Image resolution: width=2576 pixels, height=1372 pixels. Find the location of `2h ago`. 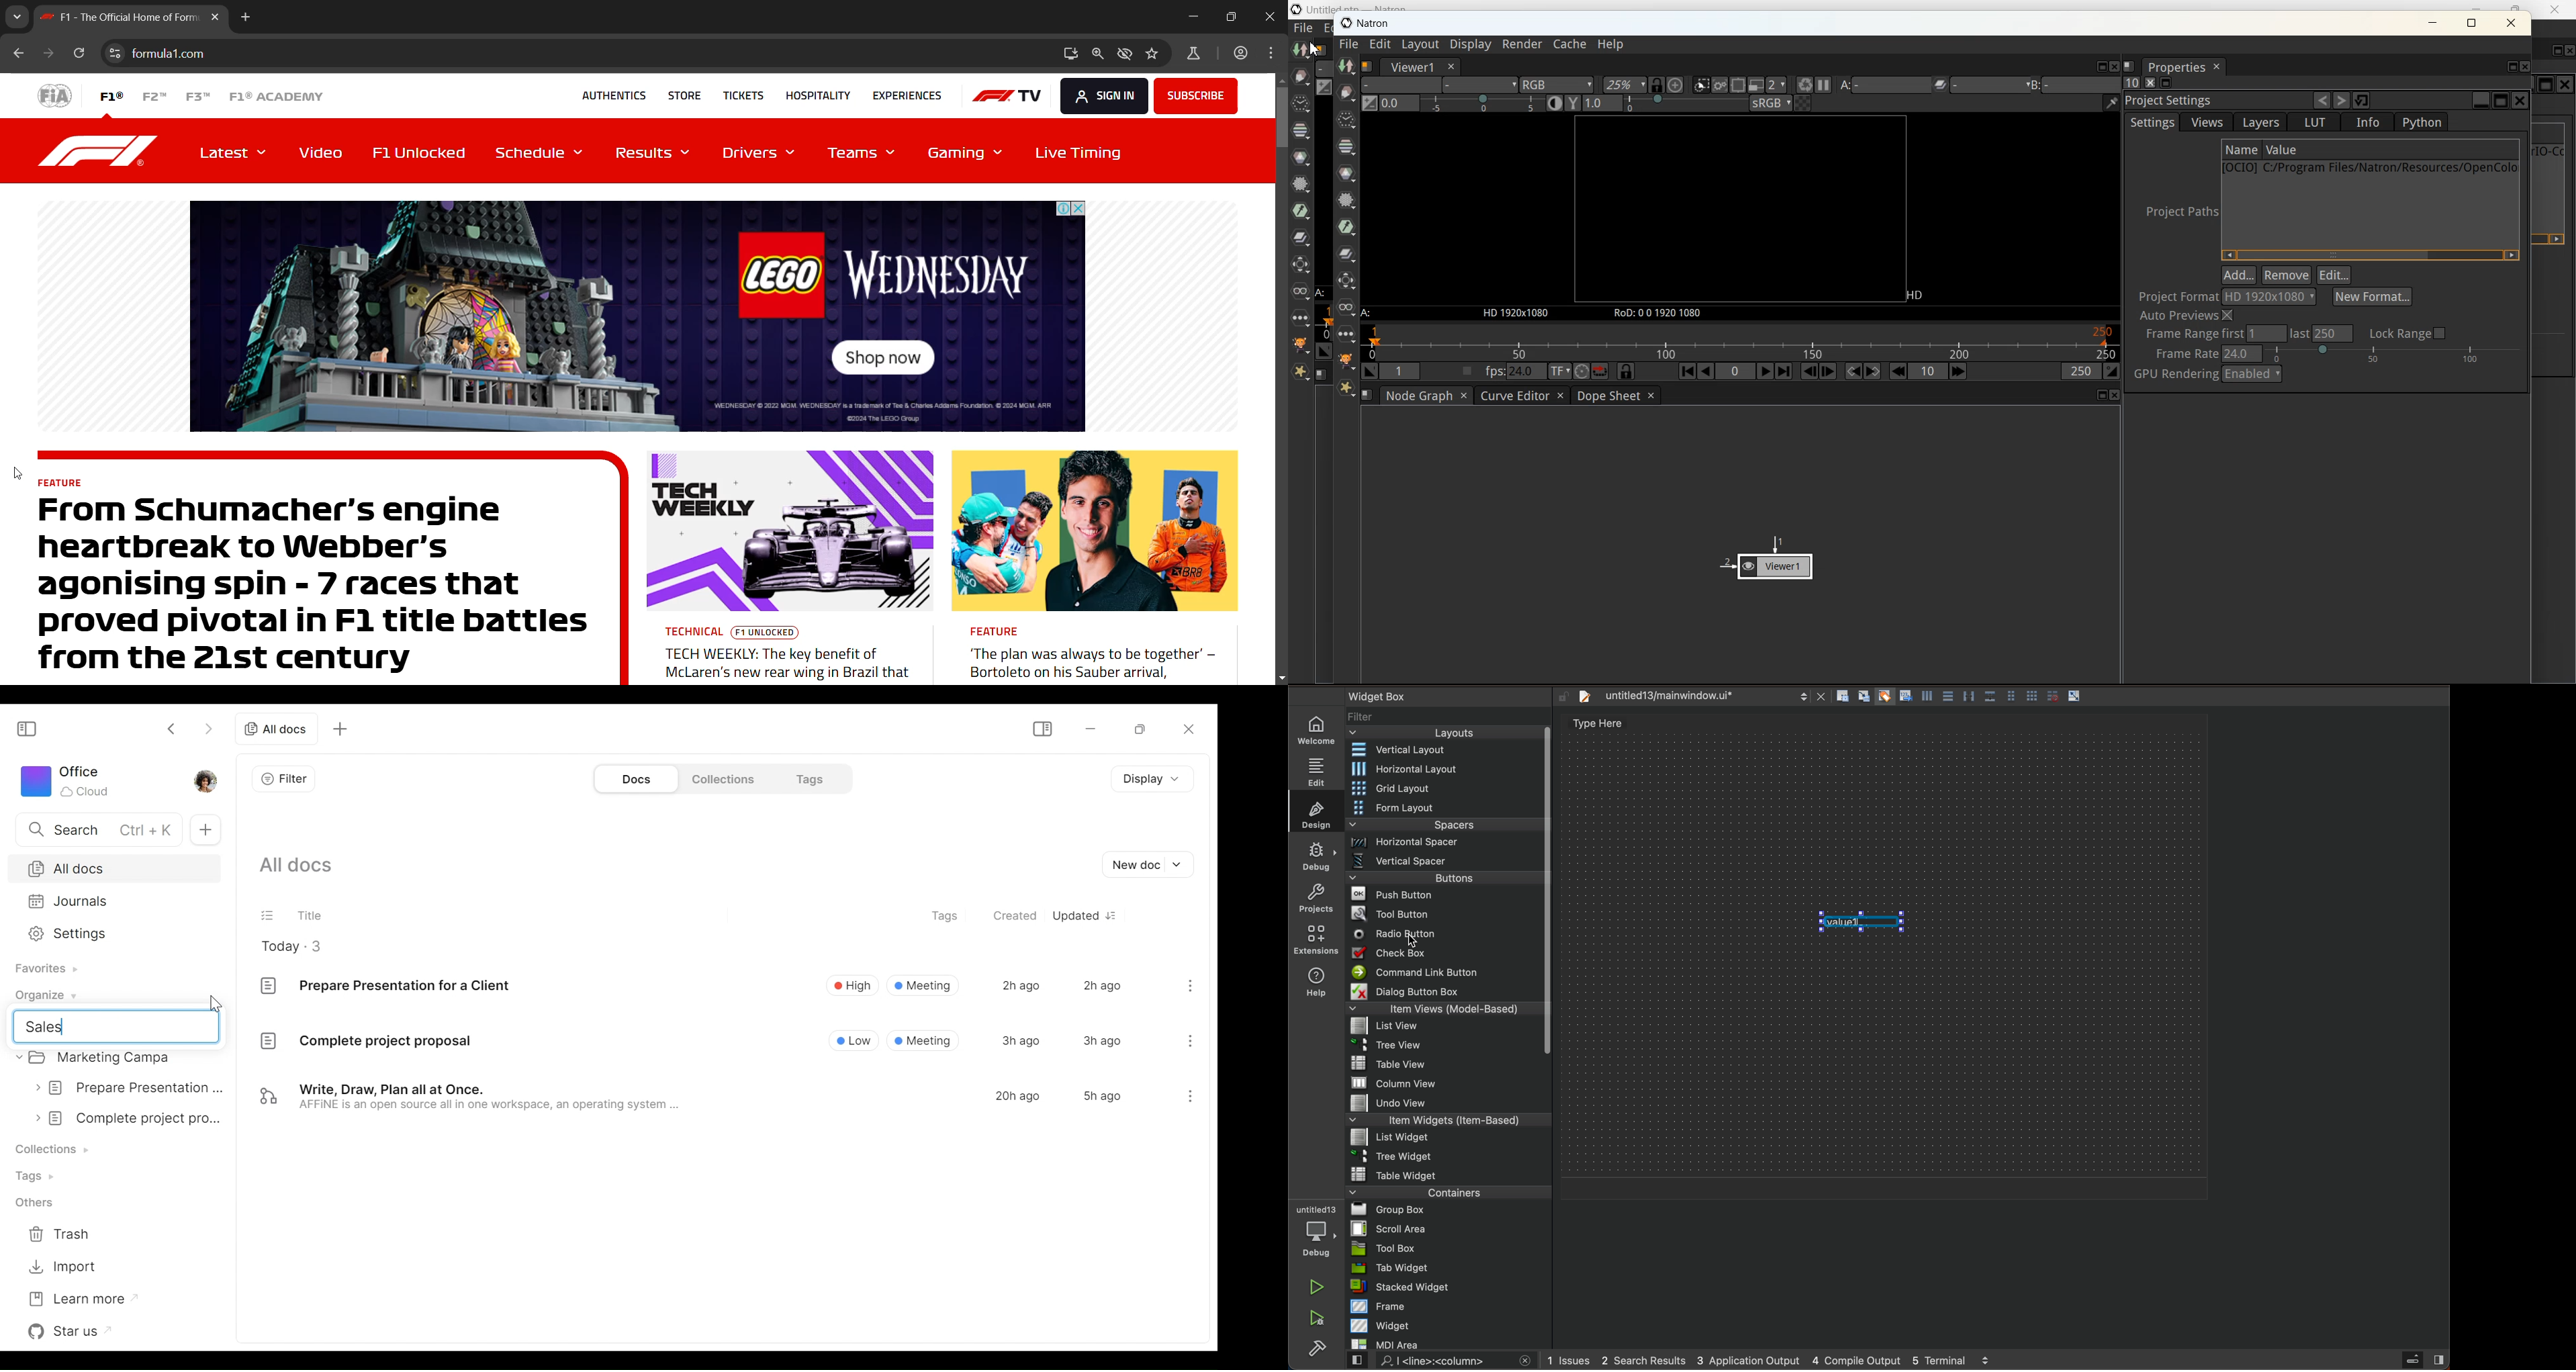

2h ago is located at coordinates (1020, 986).